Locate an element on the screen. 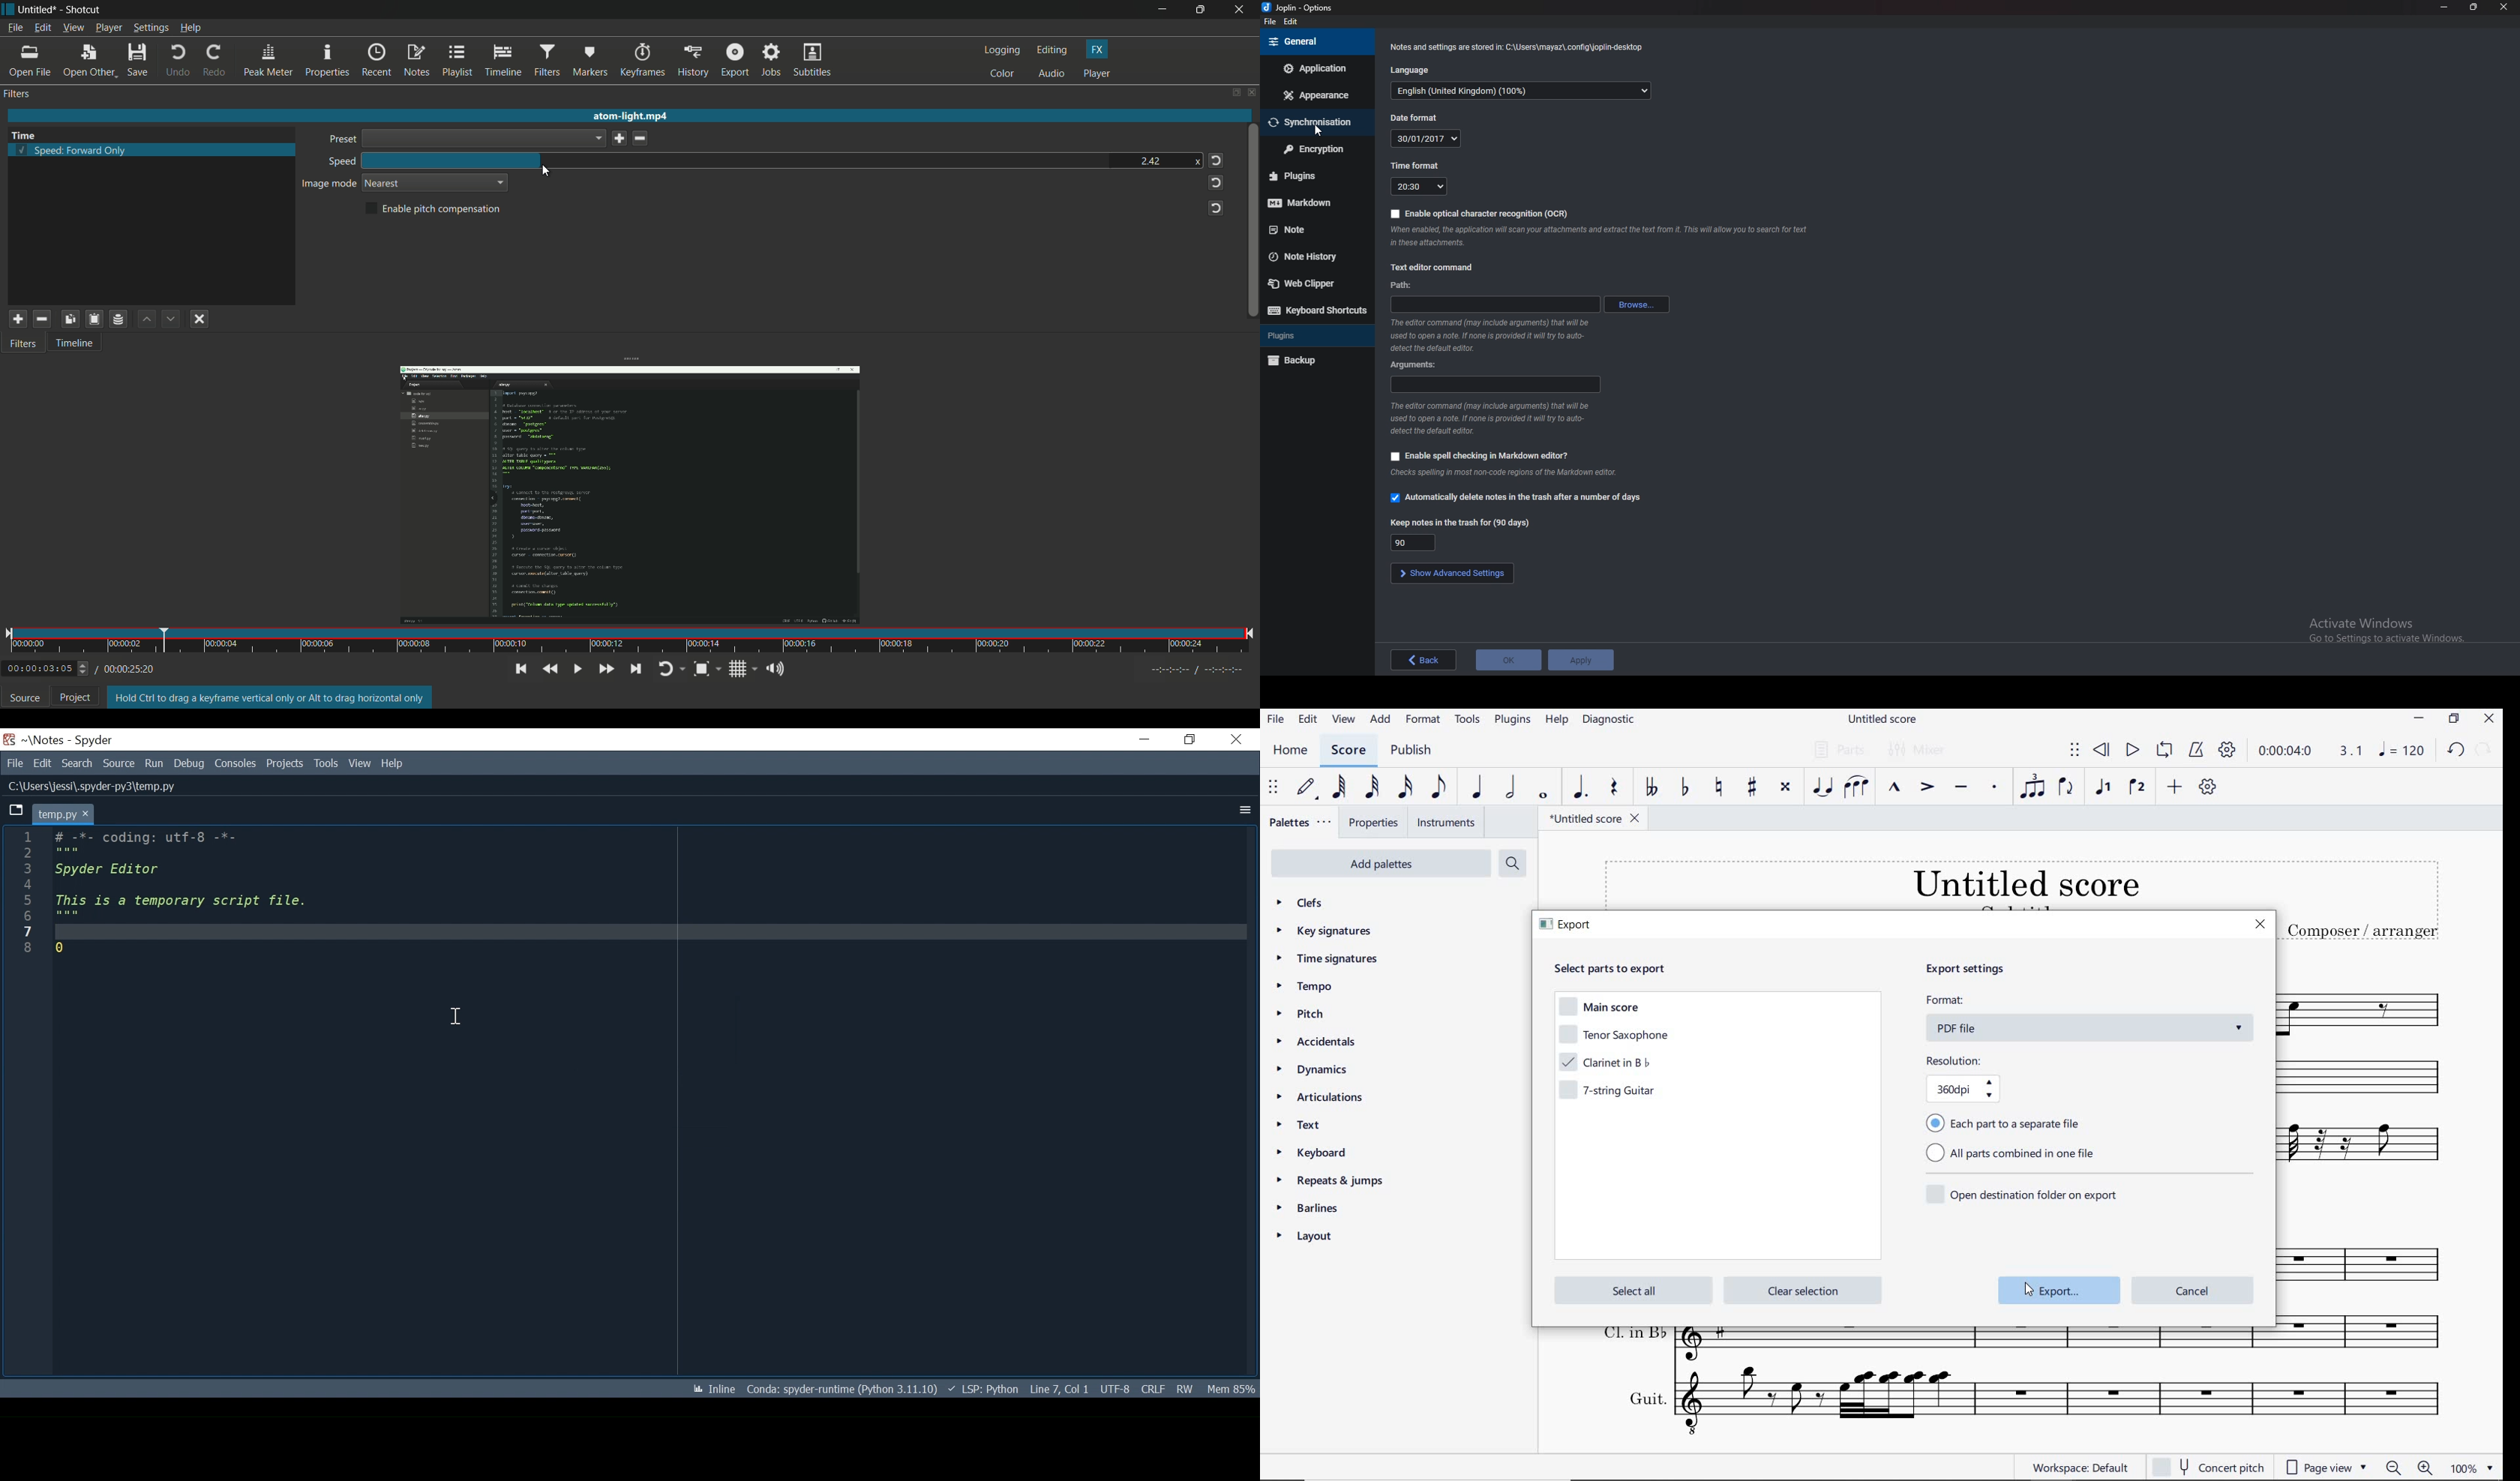 The image size is (2520, 1484). show advanced is located at coordinates (1451, 573).